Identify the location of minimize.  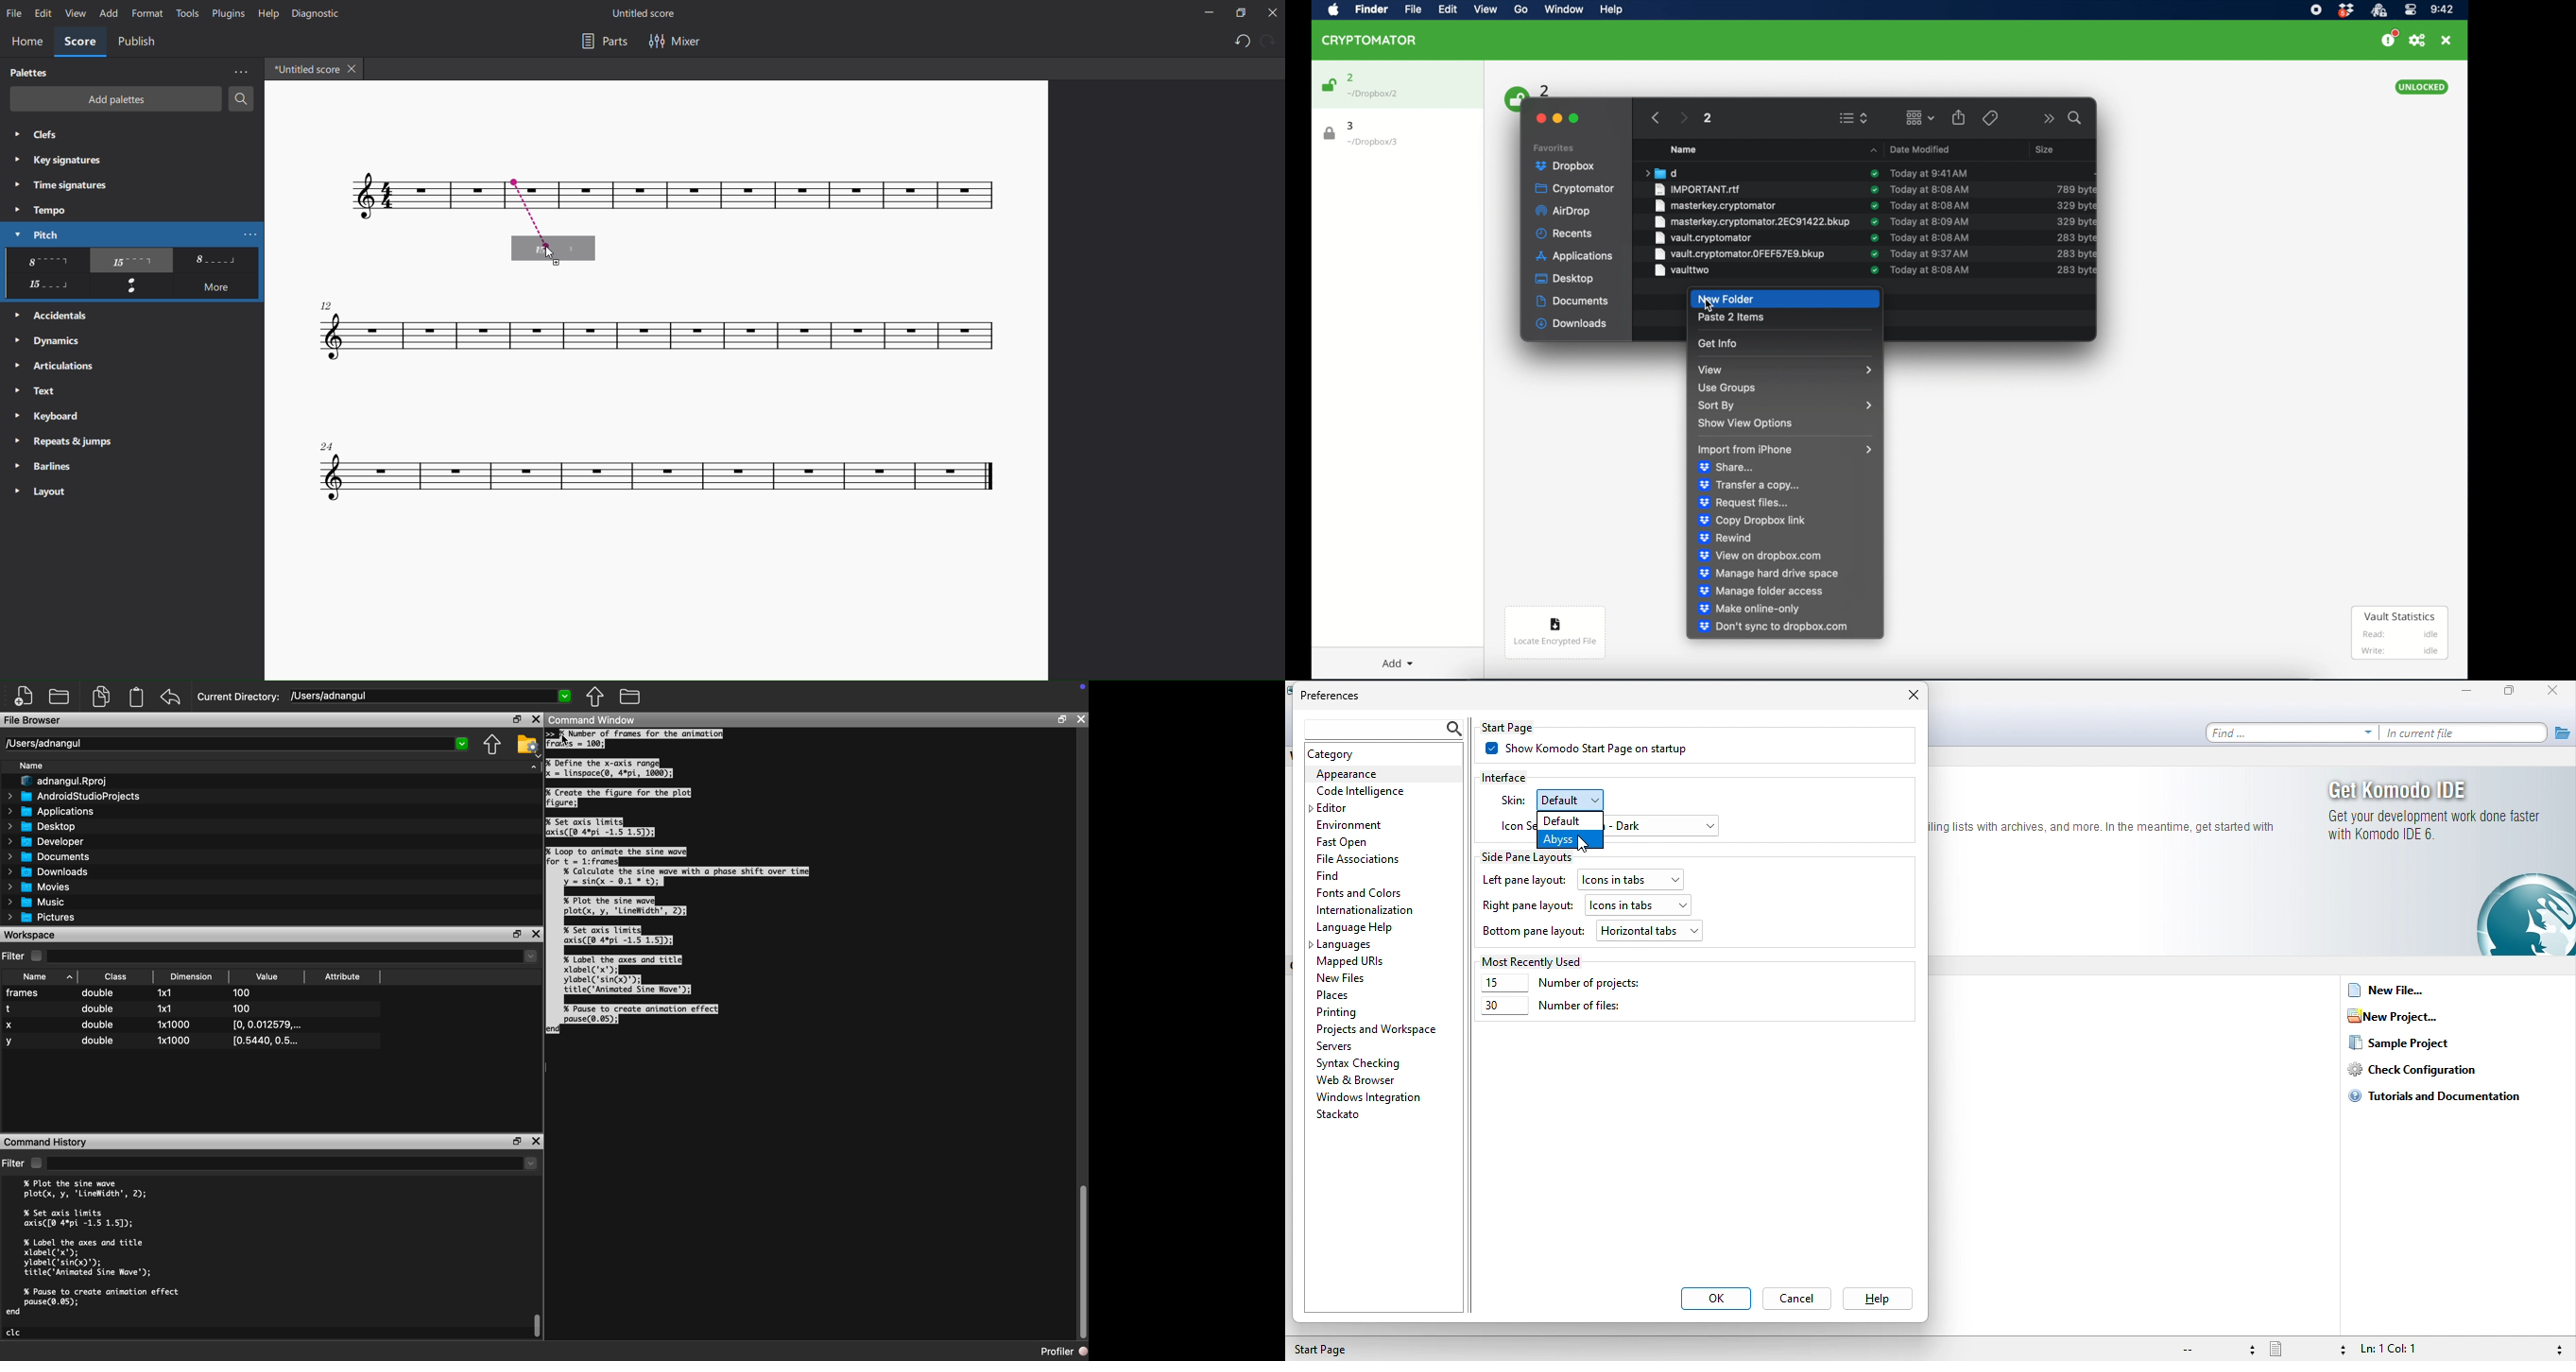
(1208, 13).